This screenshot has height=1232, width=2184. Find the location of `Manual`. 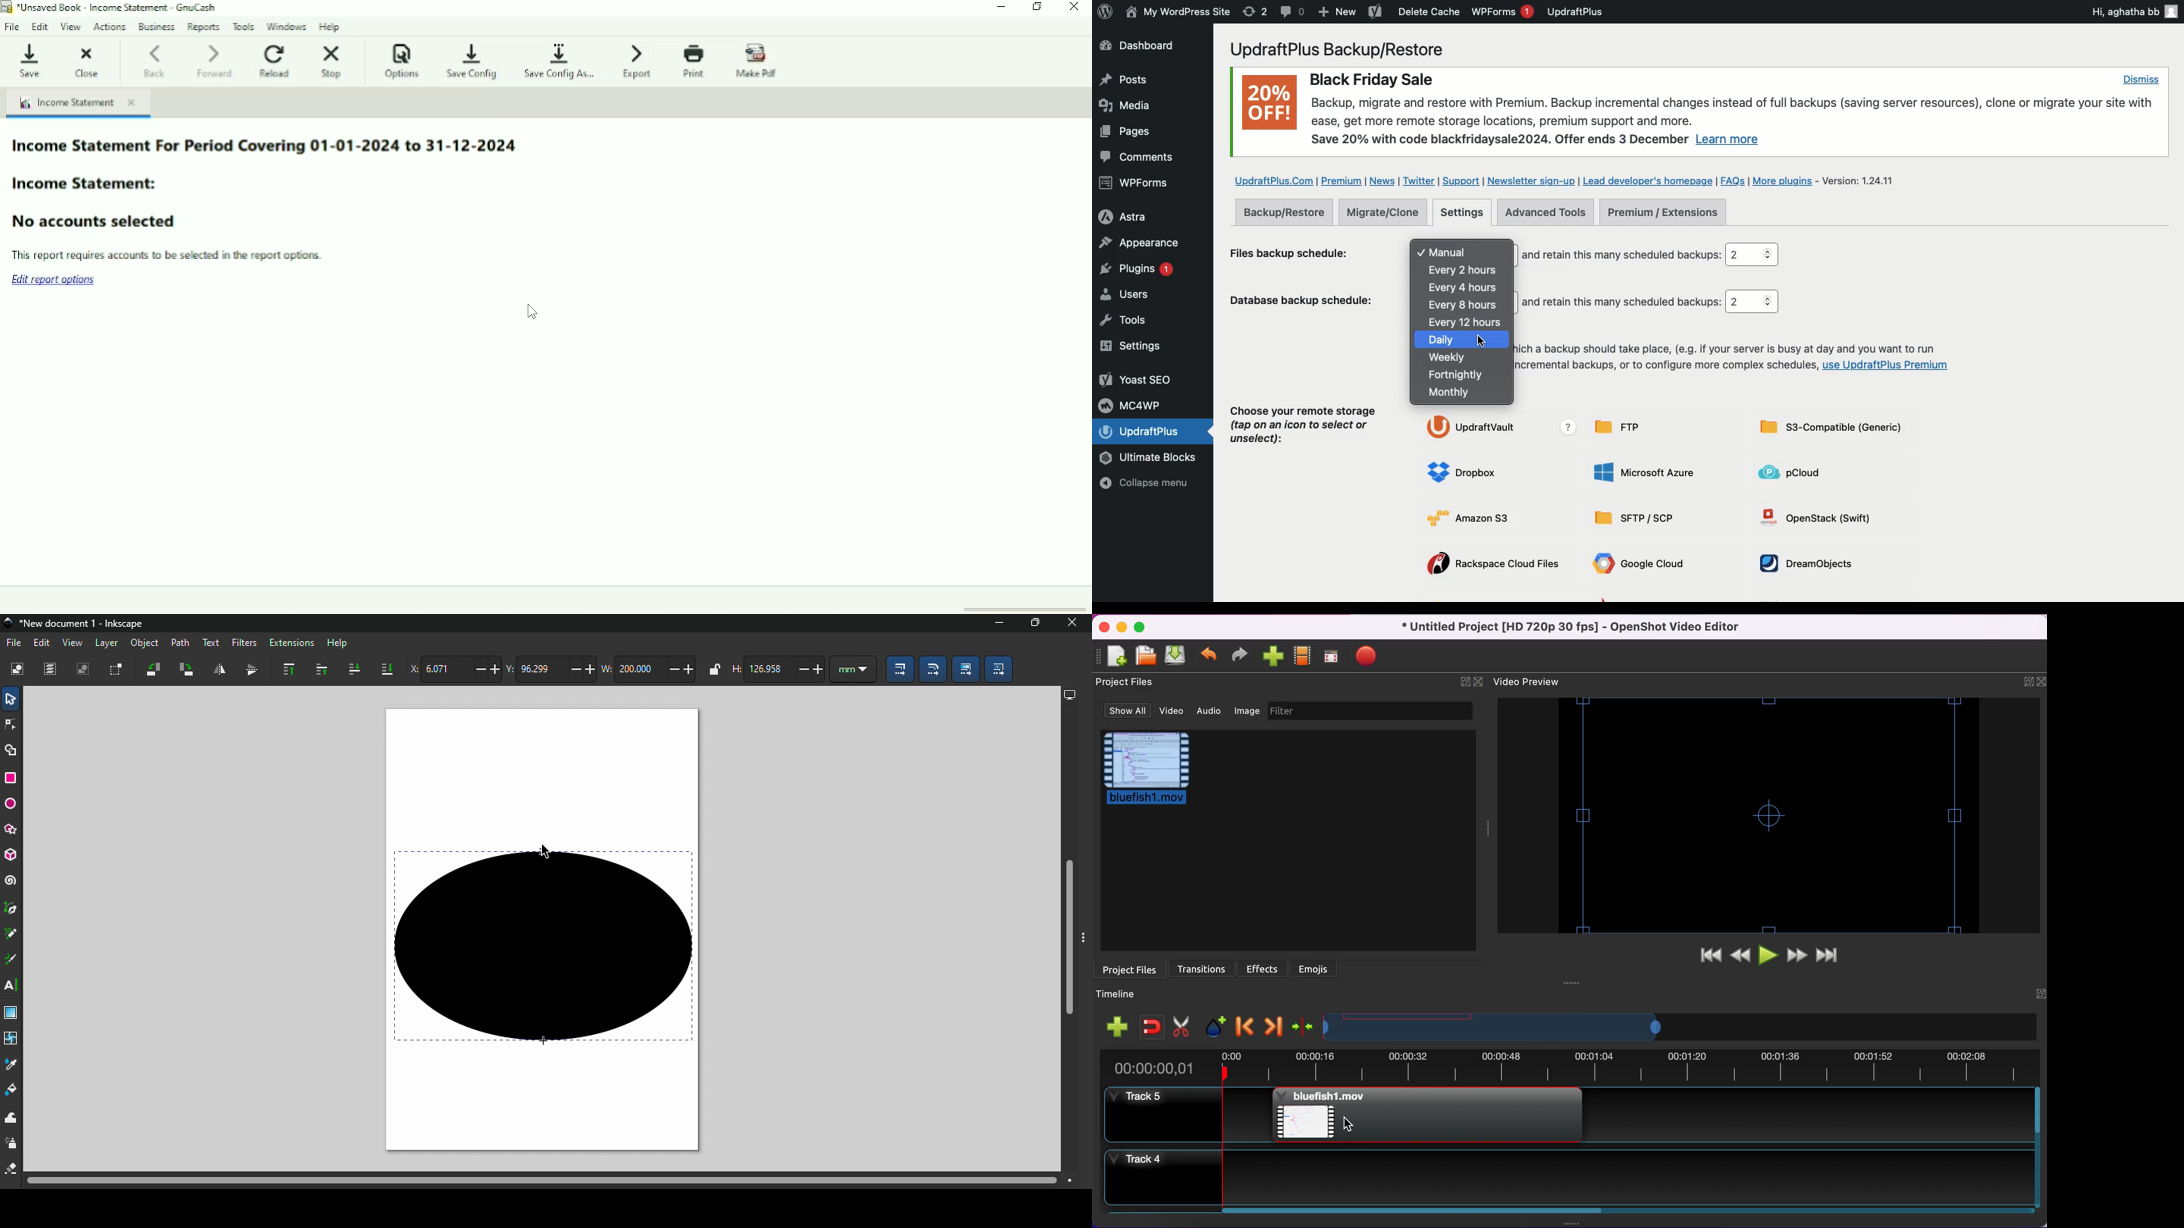

Manual is located at coordinates (1467, 253).